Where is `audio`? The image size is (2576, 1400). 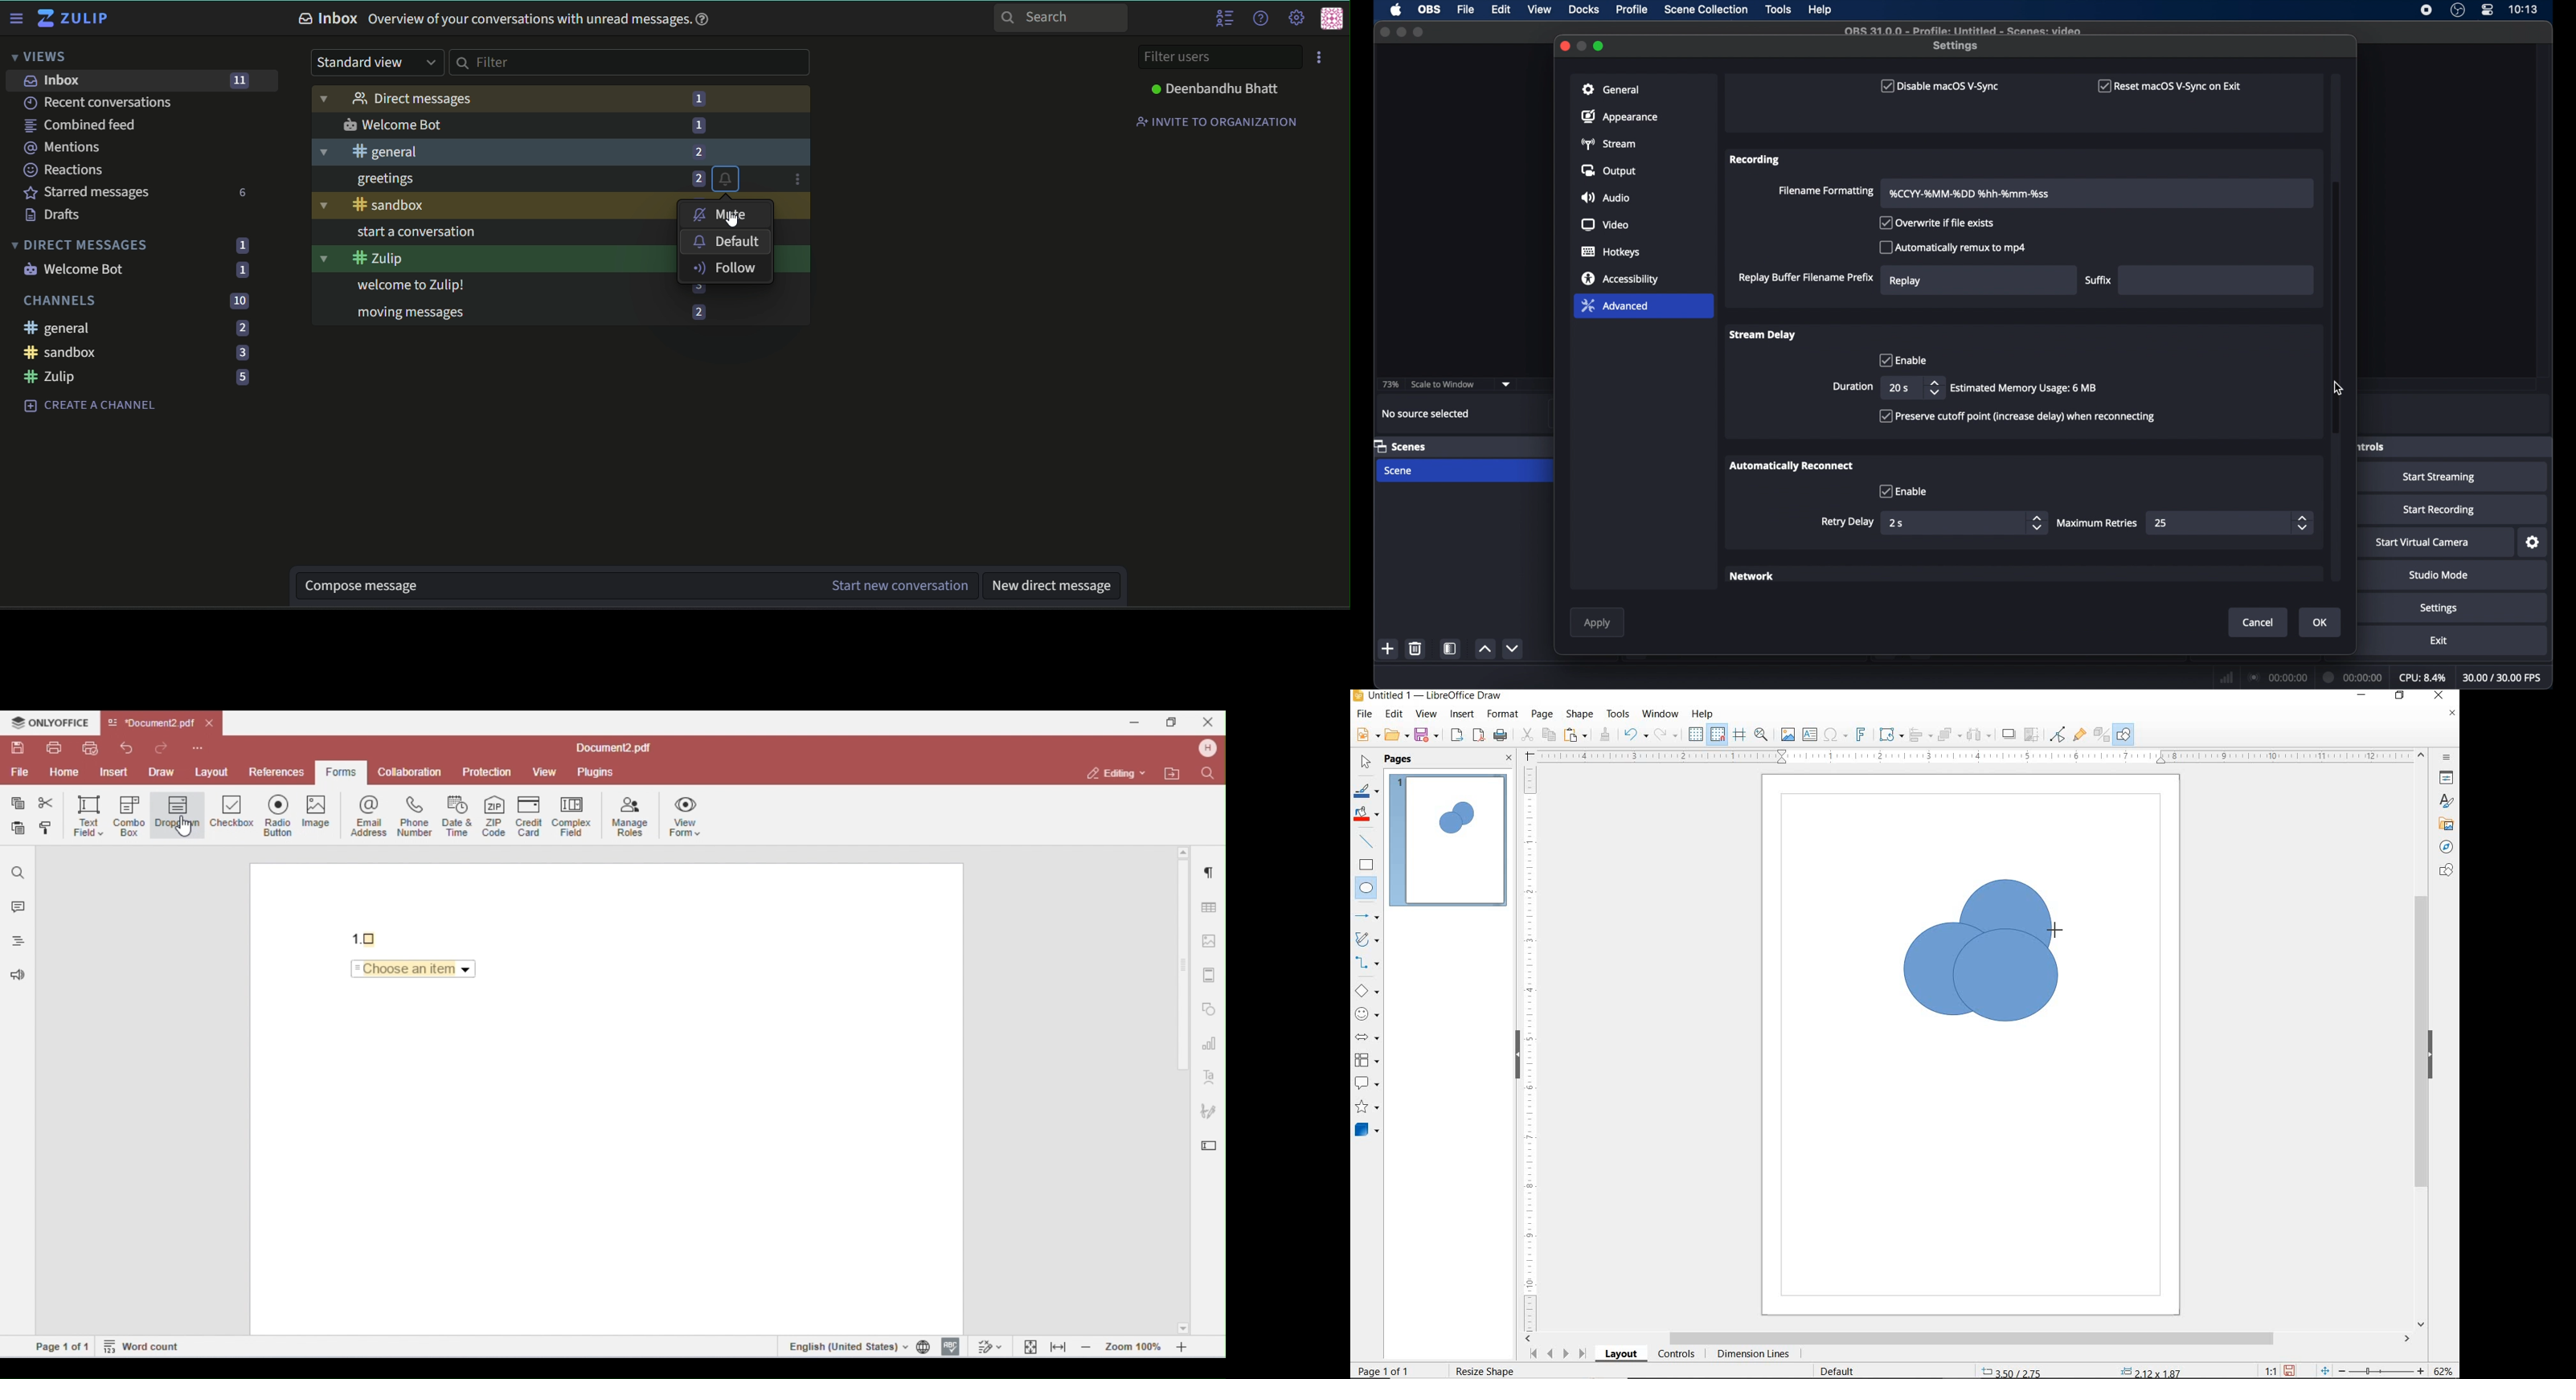
audio is located at coordinates (1604, 199).